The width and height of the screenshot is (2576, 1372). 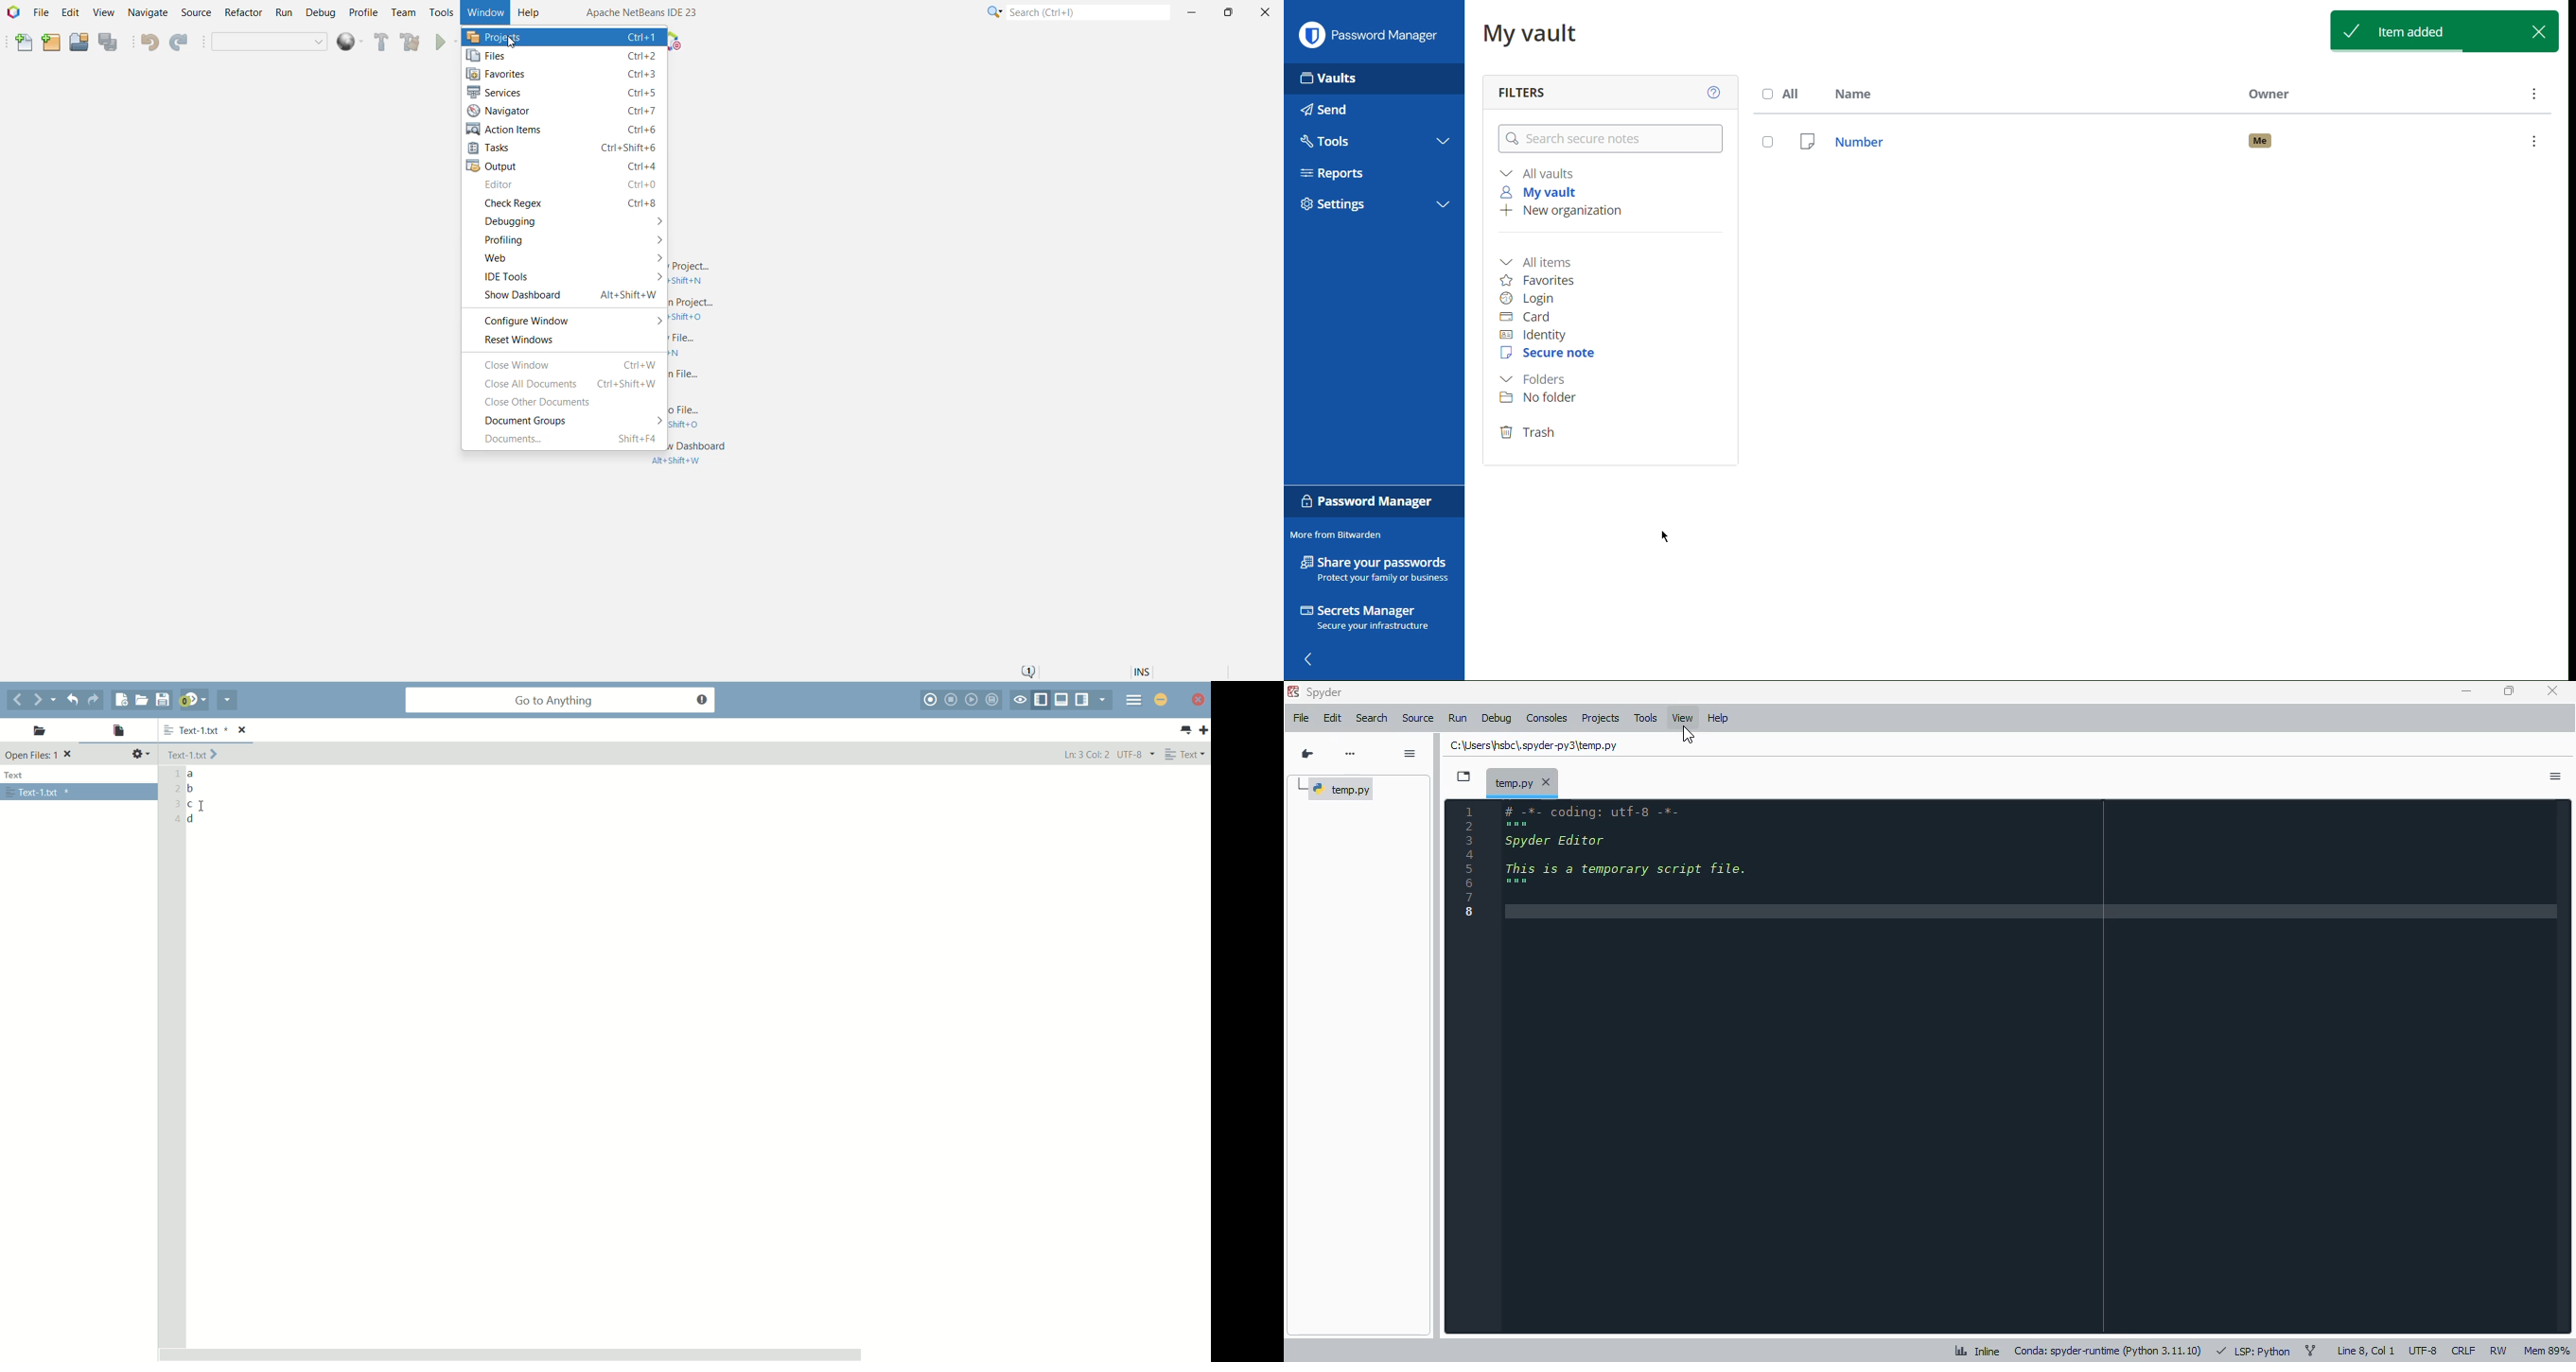 I want to click on menu, so click(x=1132, y=701).